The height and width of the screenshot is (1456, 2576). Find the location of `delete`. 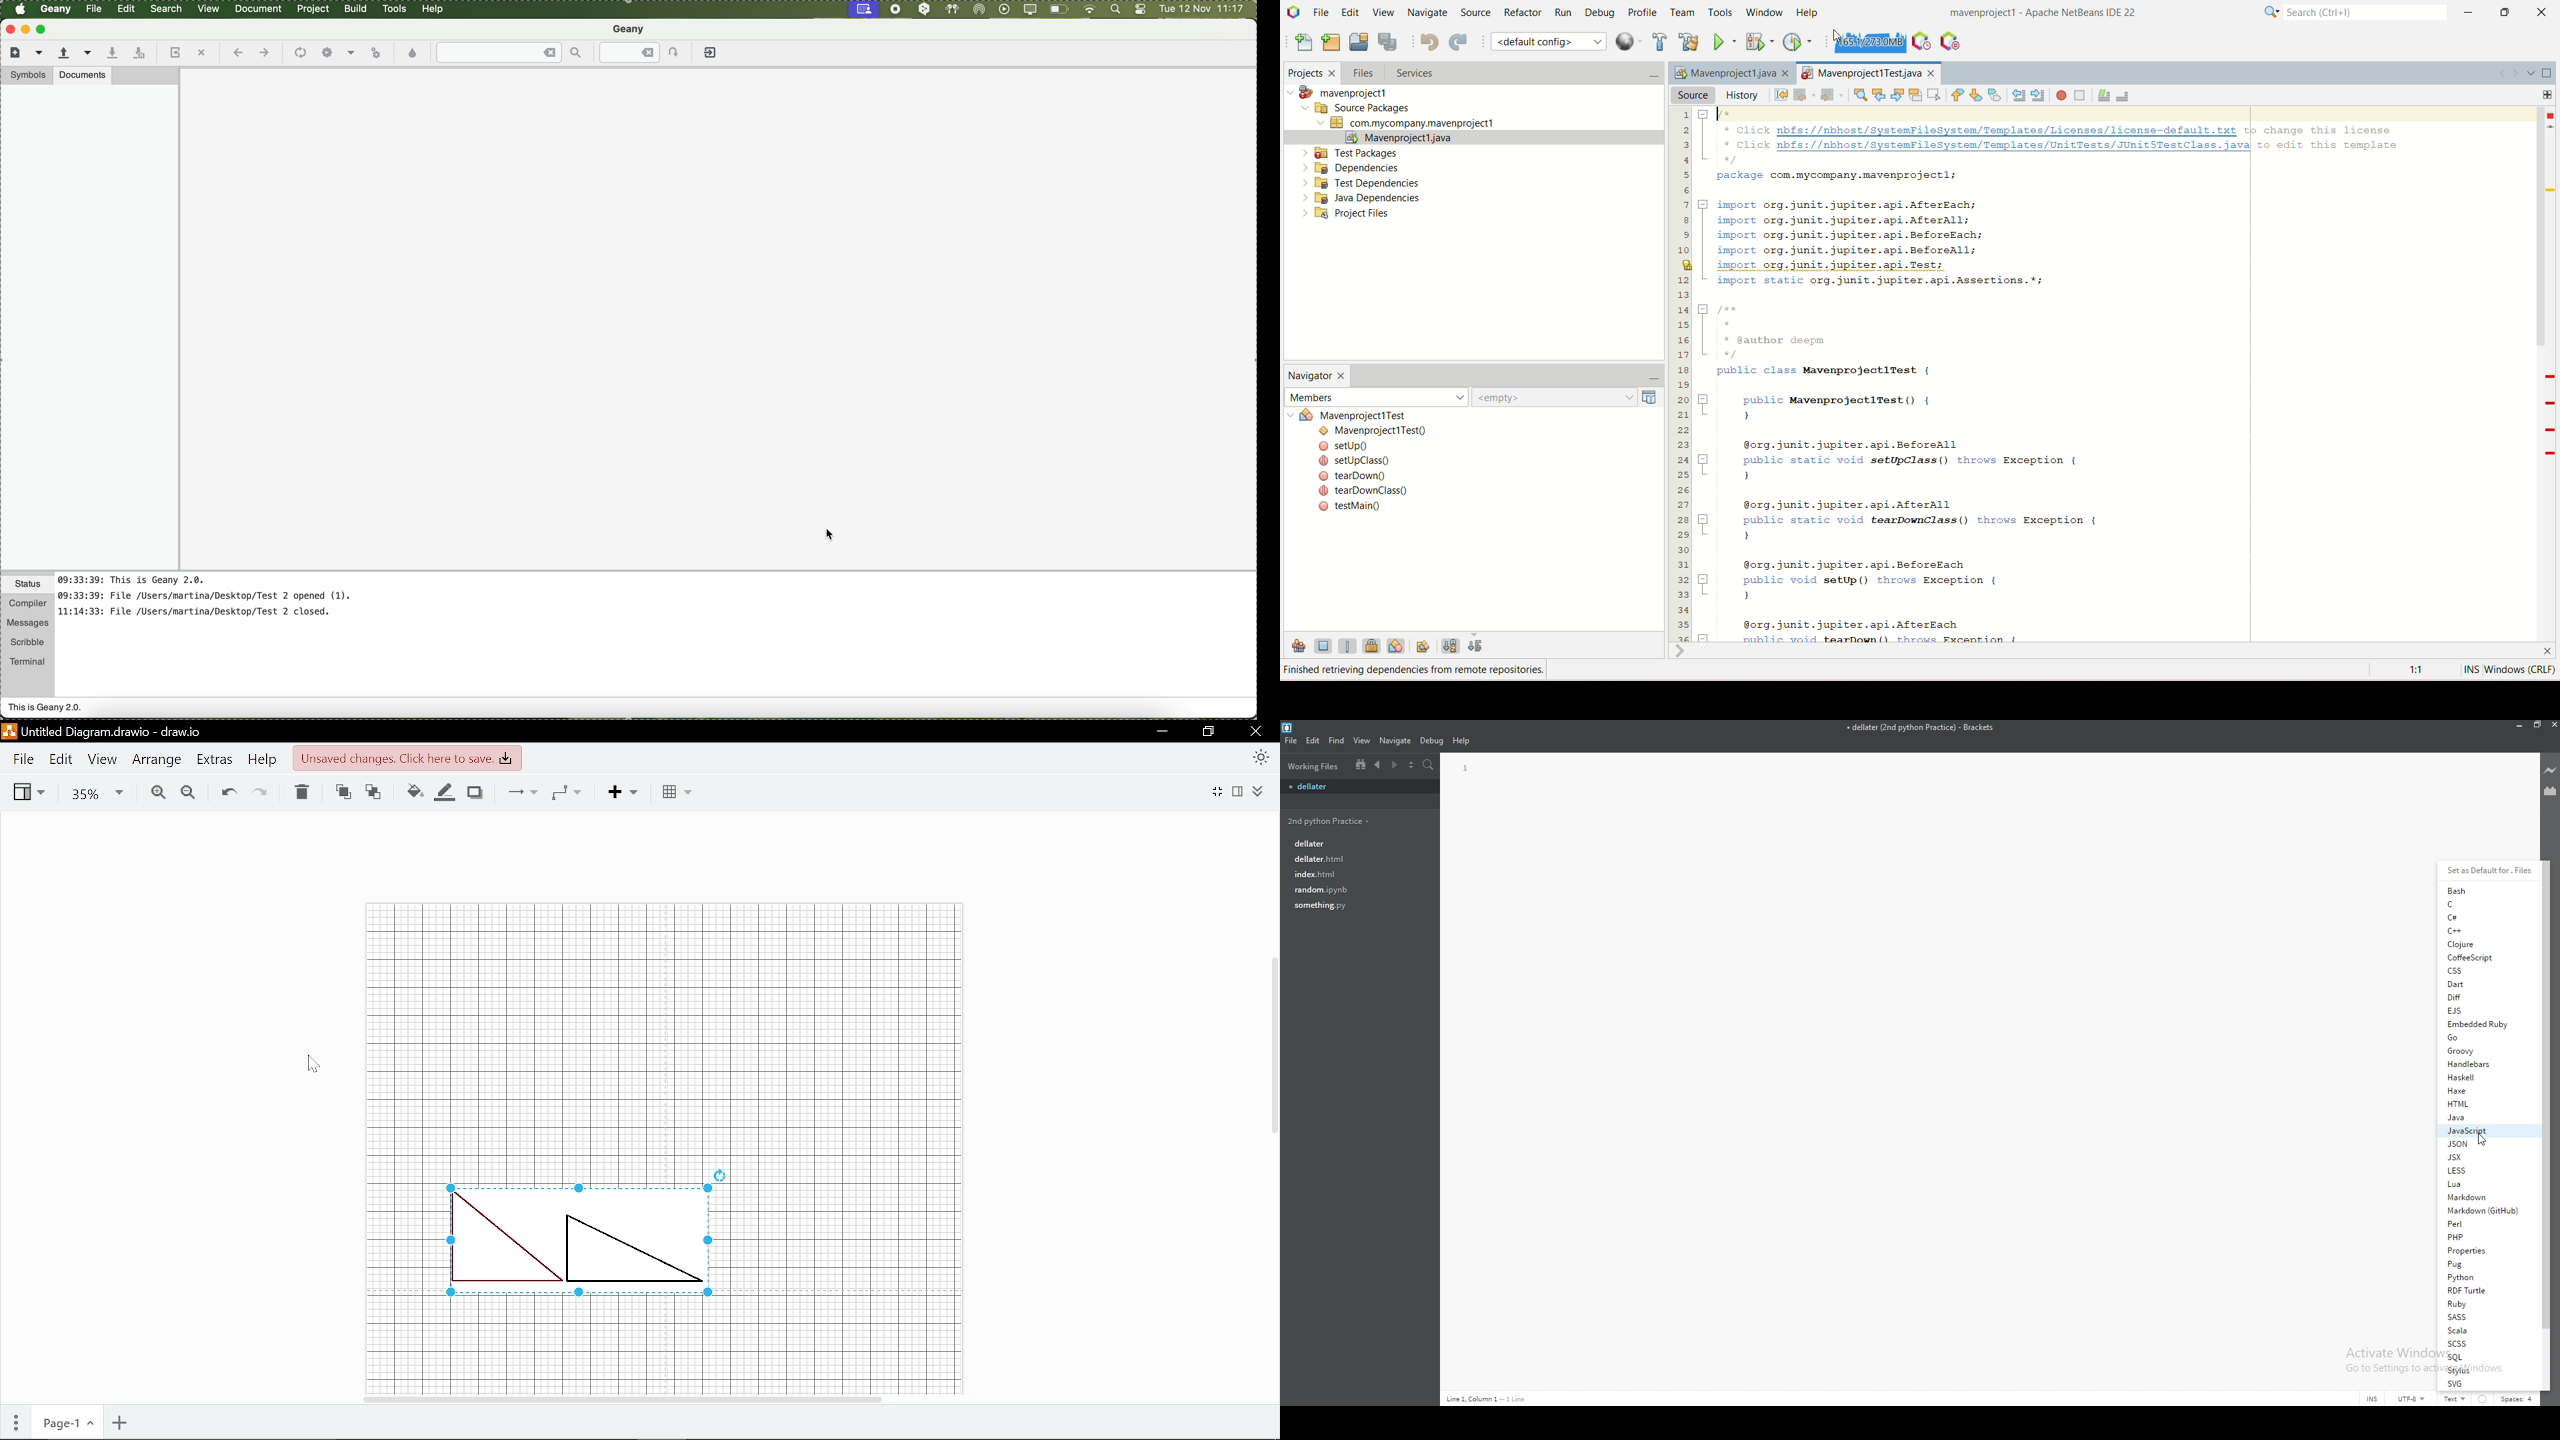

delete is located at coordinates (300, 792).